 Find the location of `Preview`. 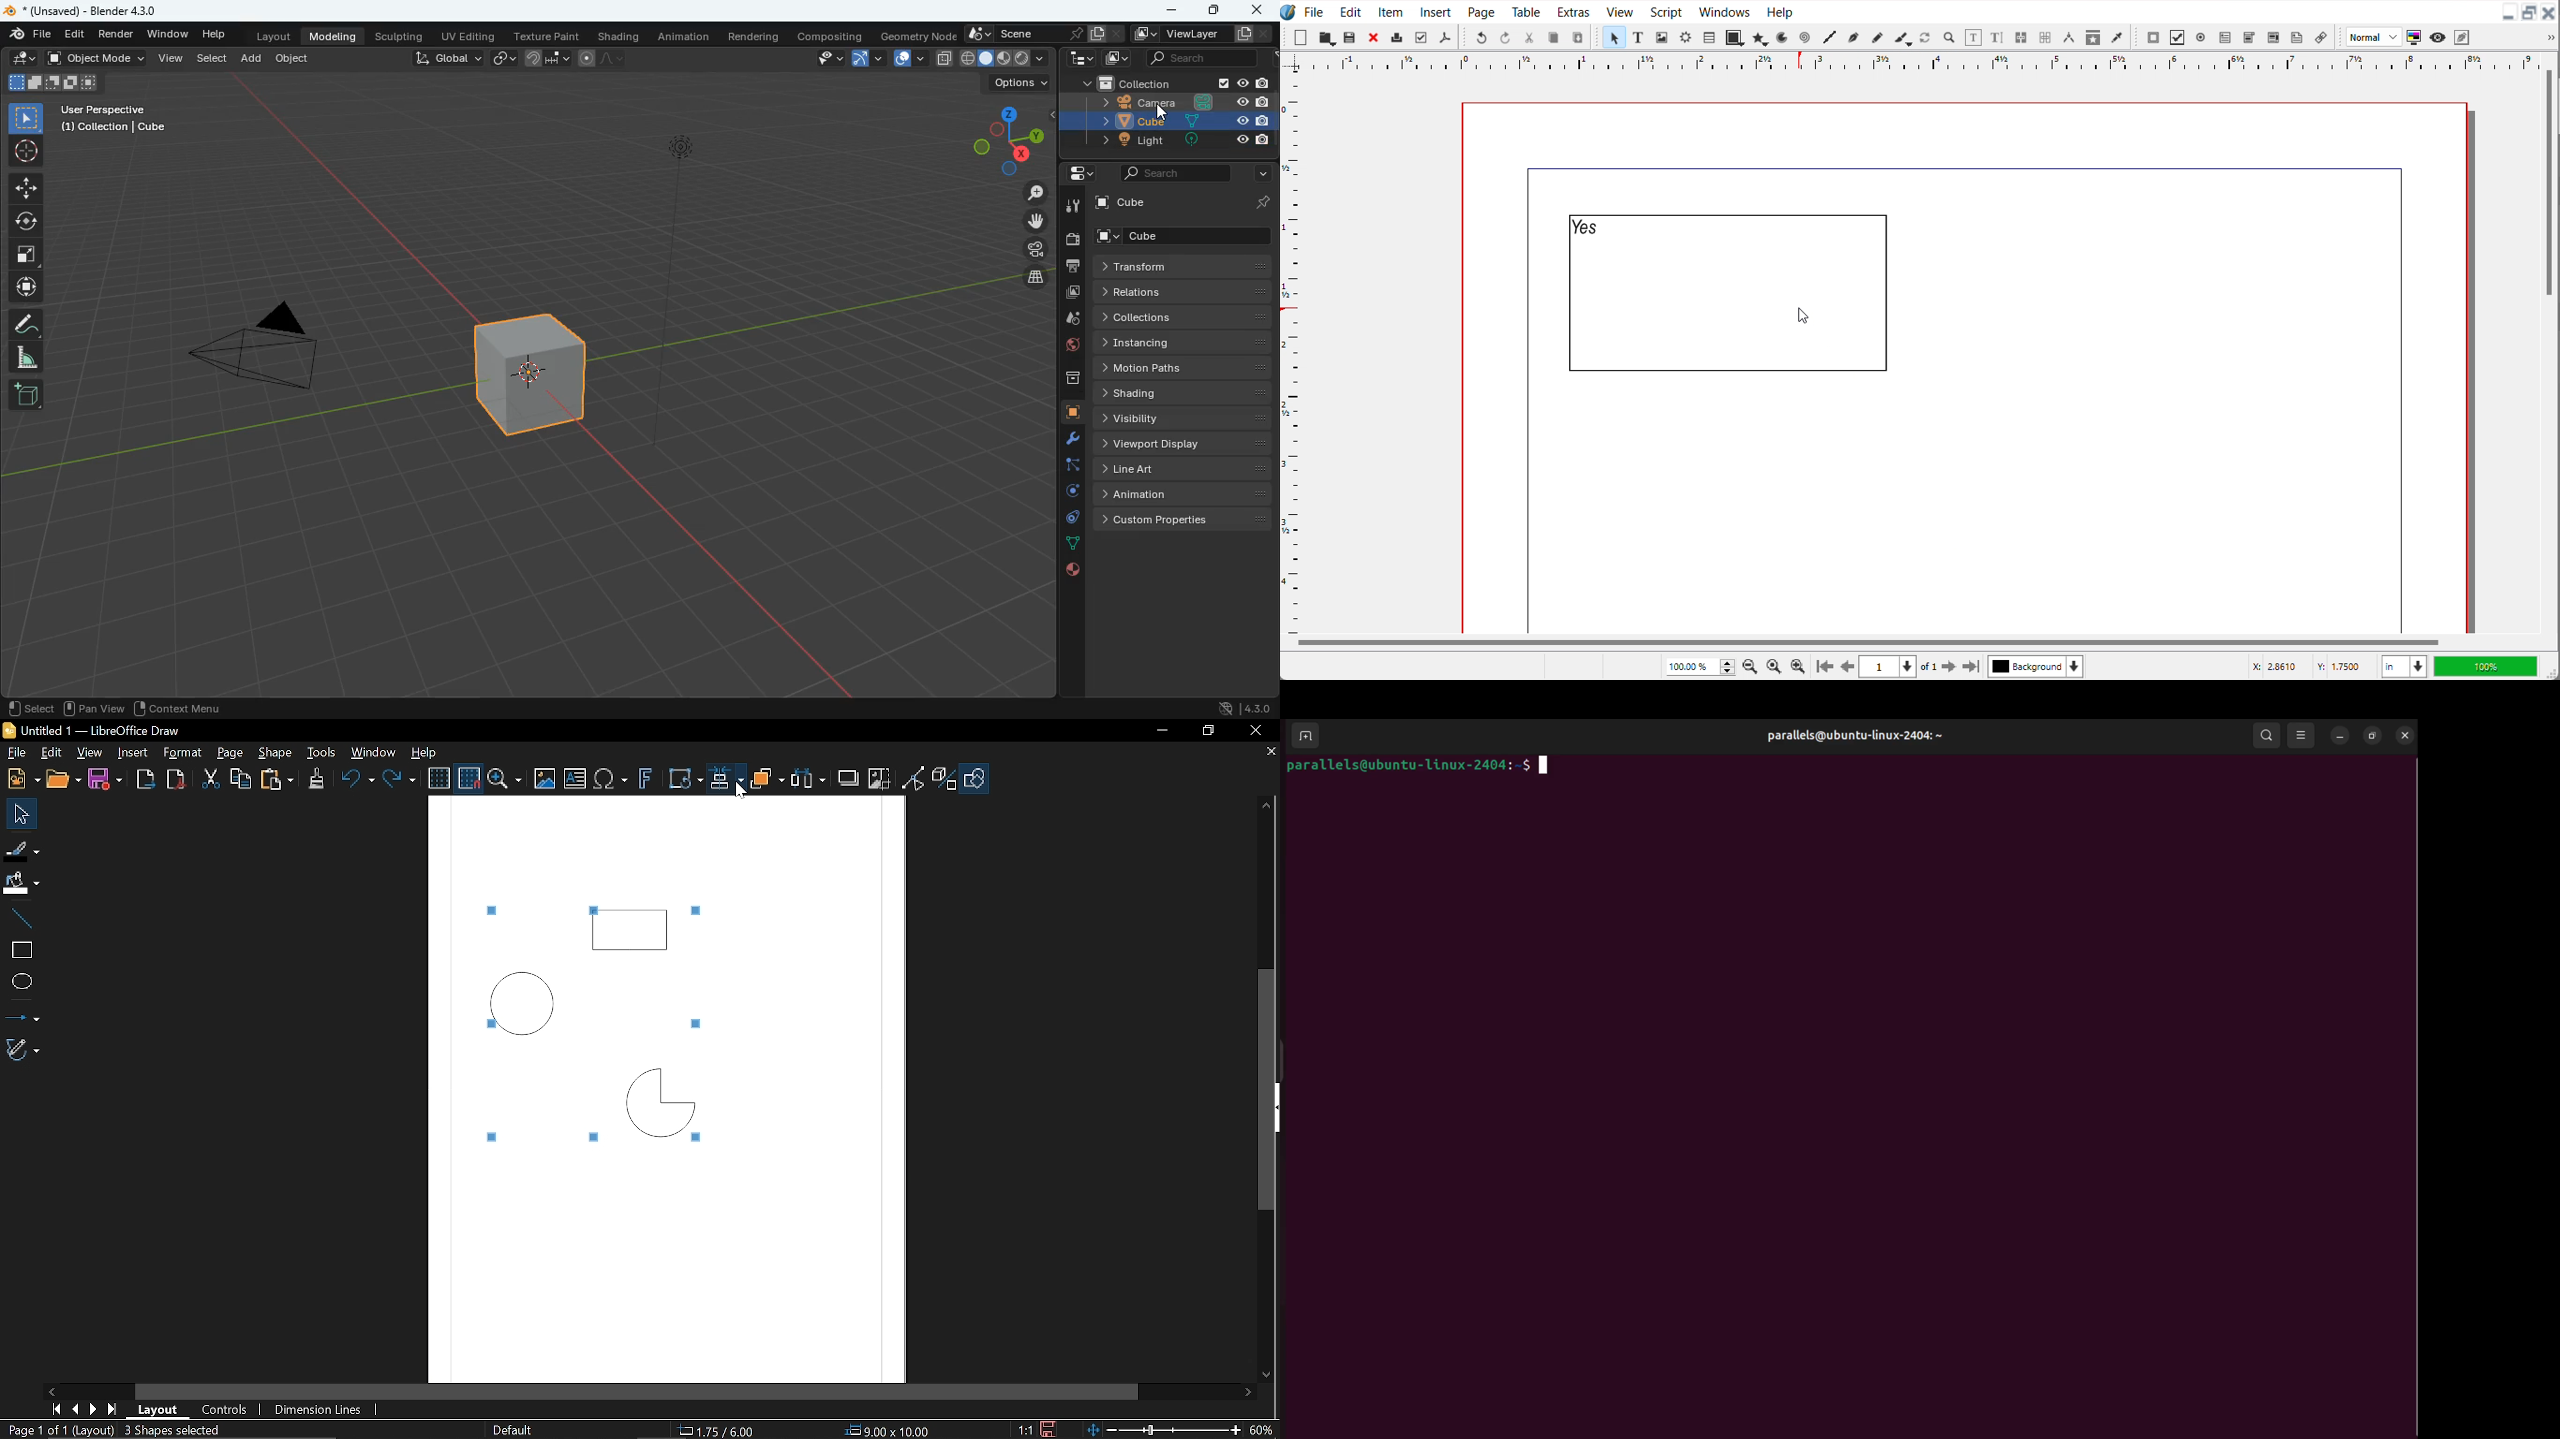

Preview is located at coordinates (2438, 38).